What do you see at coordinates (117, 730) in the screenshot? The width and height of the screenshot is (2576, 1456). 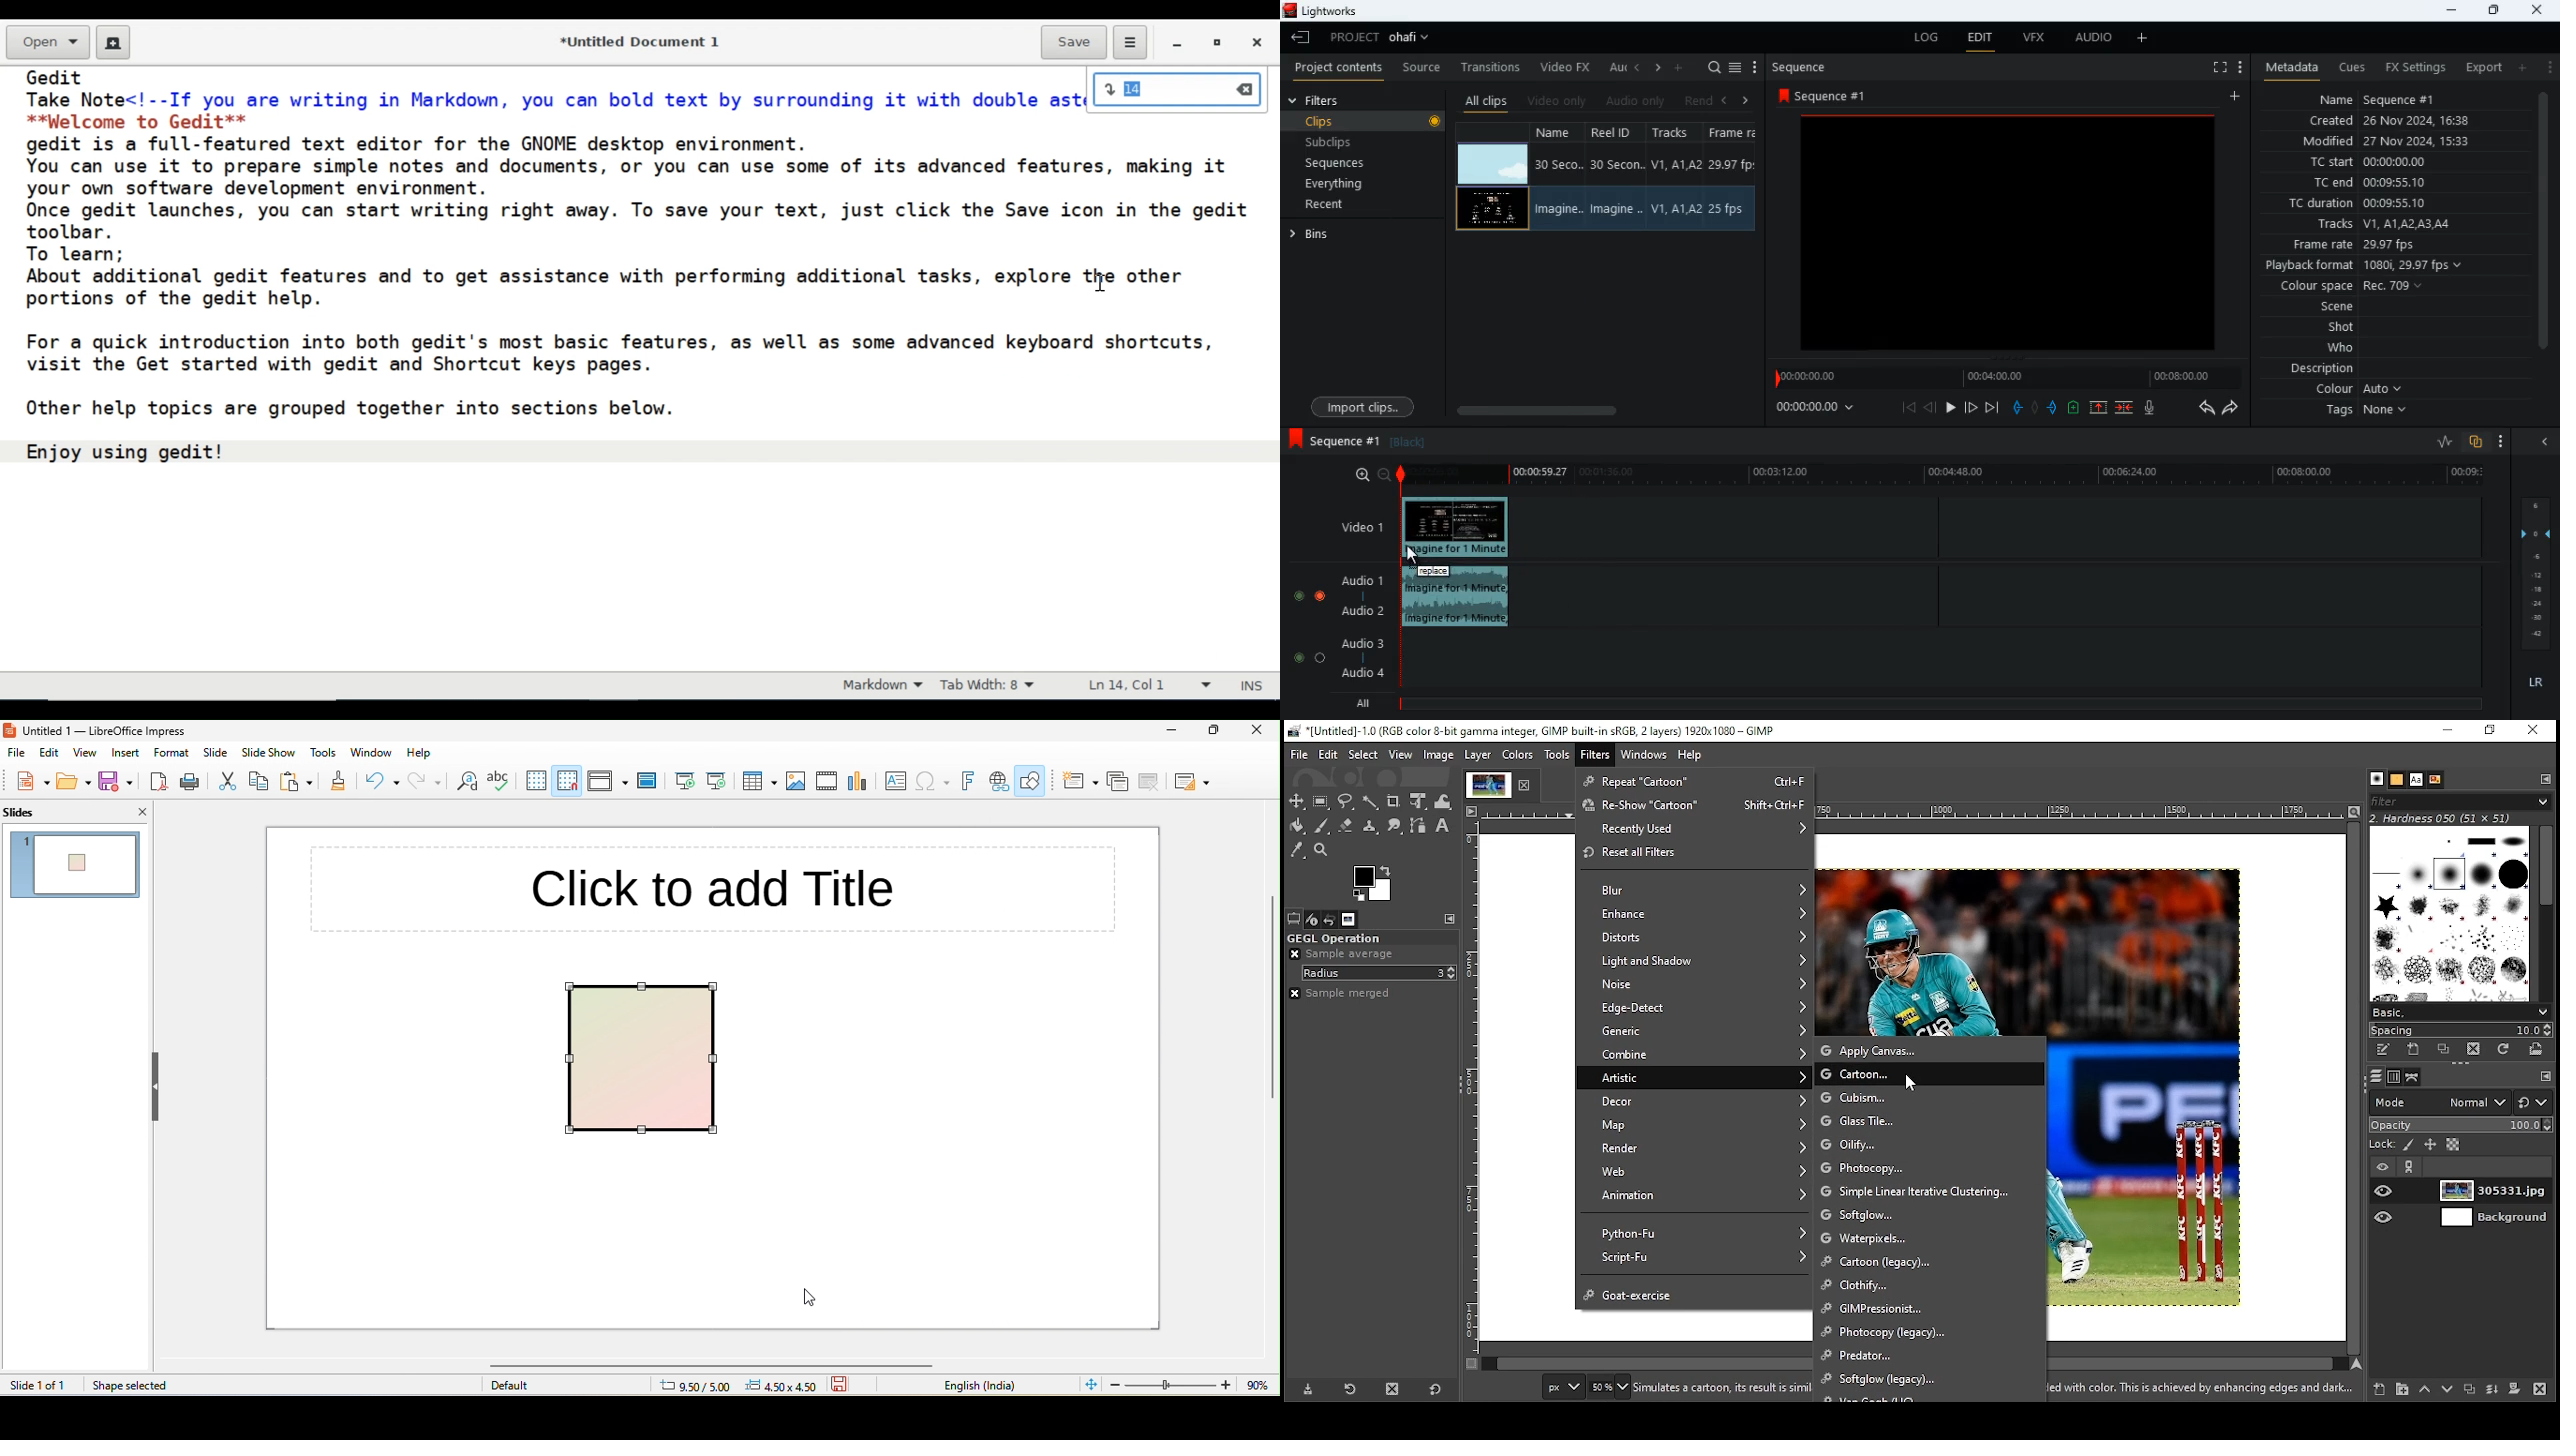 I see `title` at bounding box center [117, 730].